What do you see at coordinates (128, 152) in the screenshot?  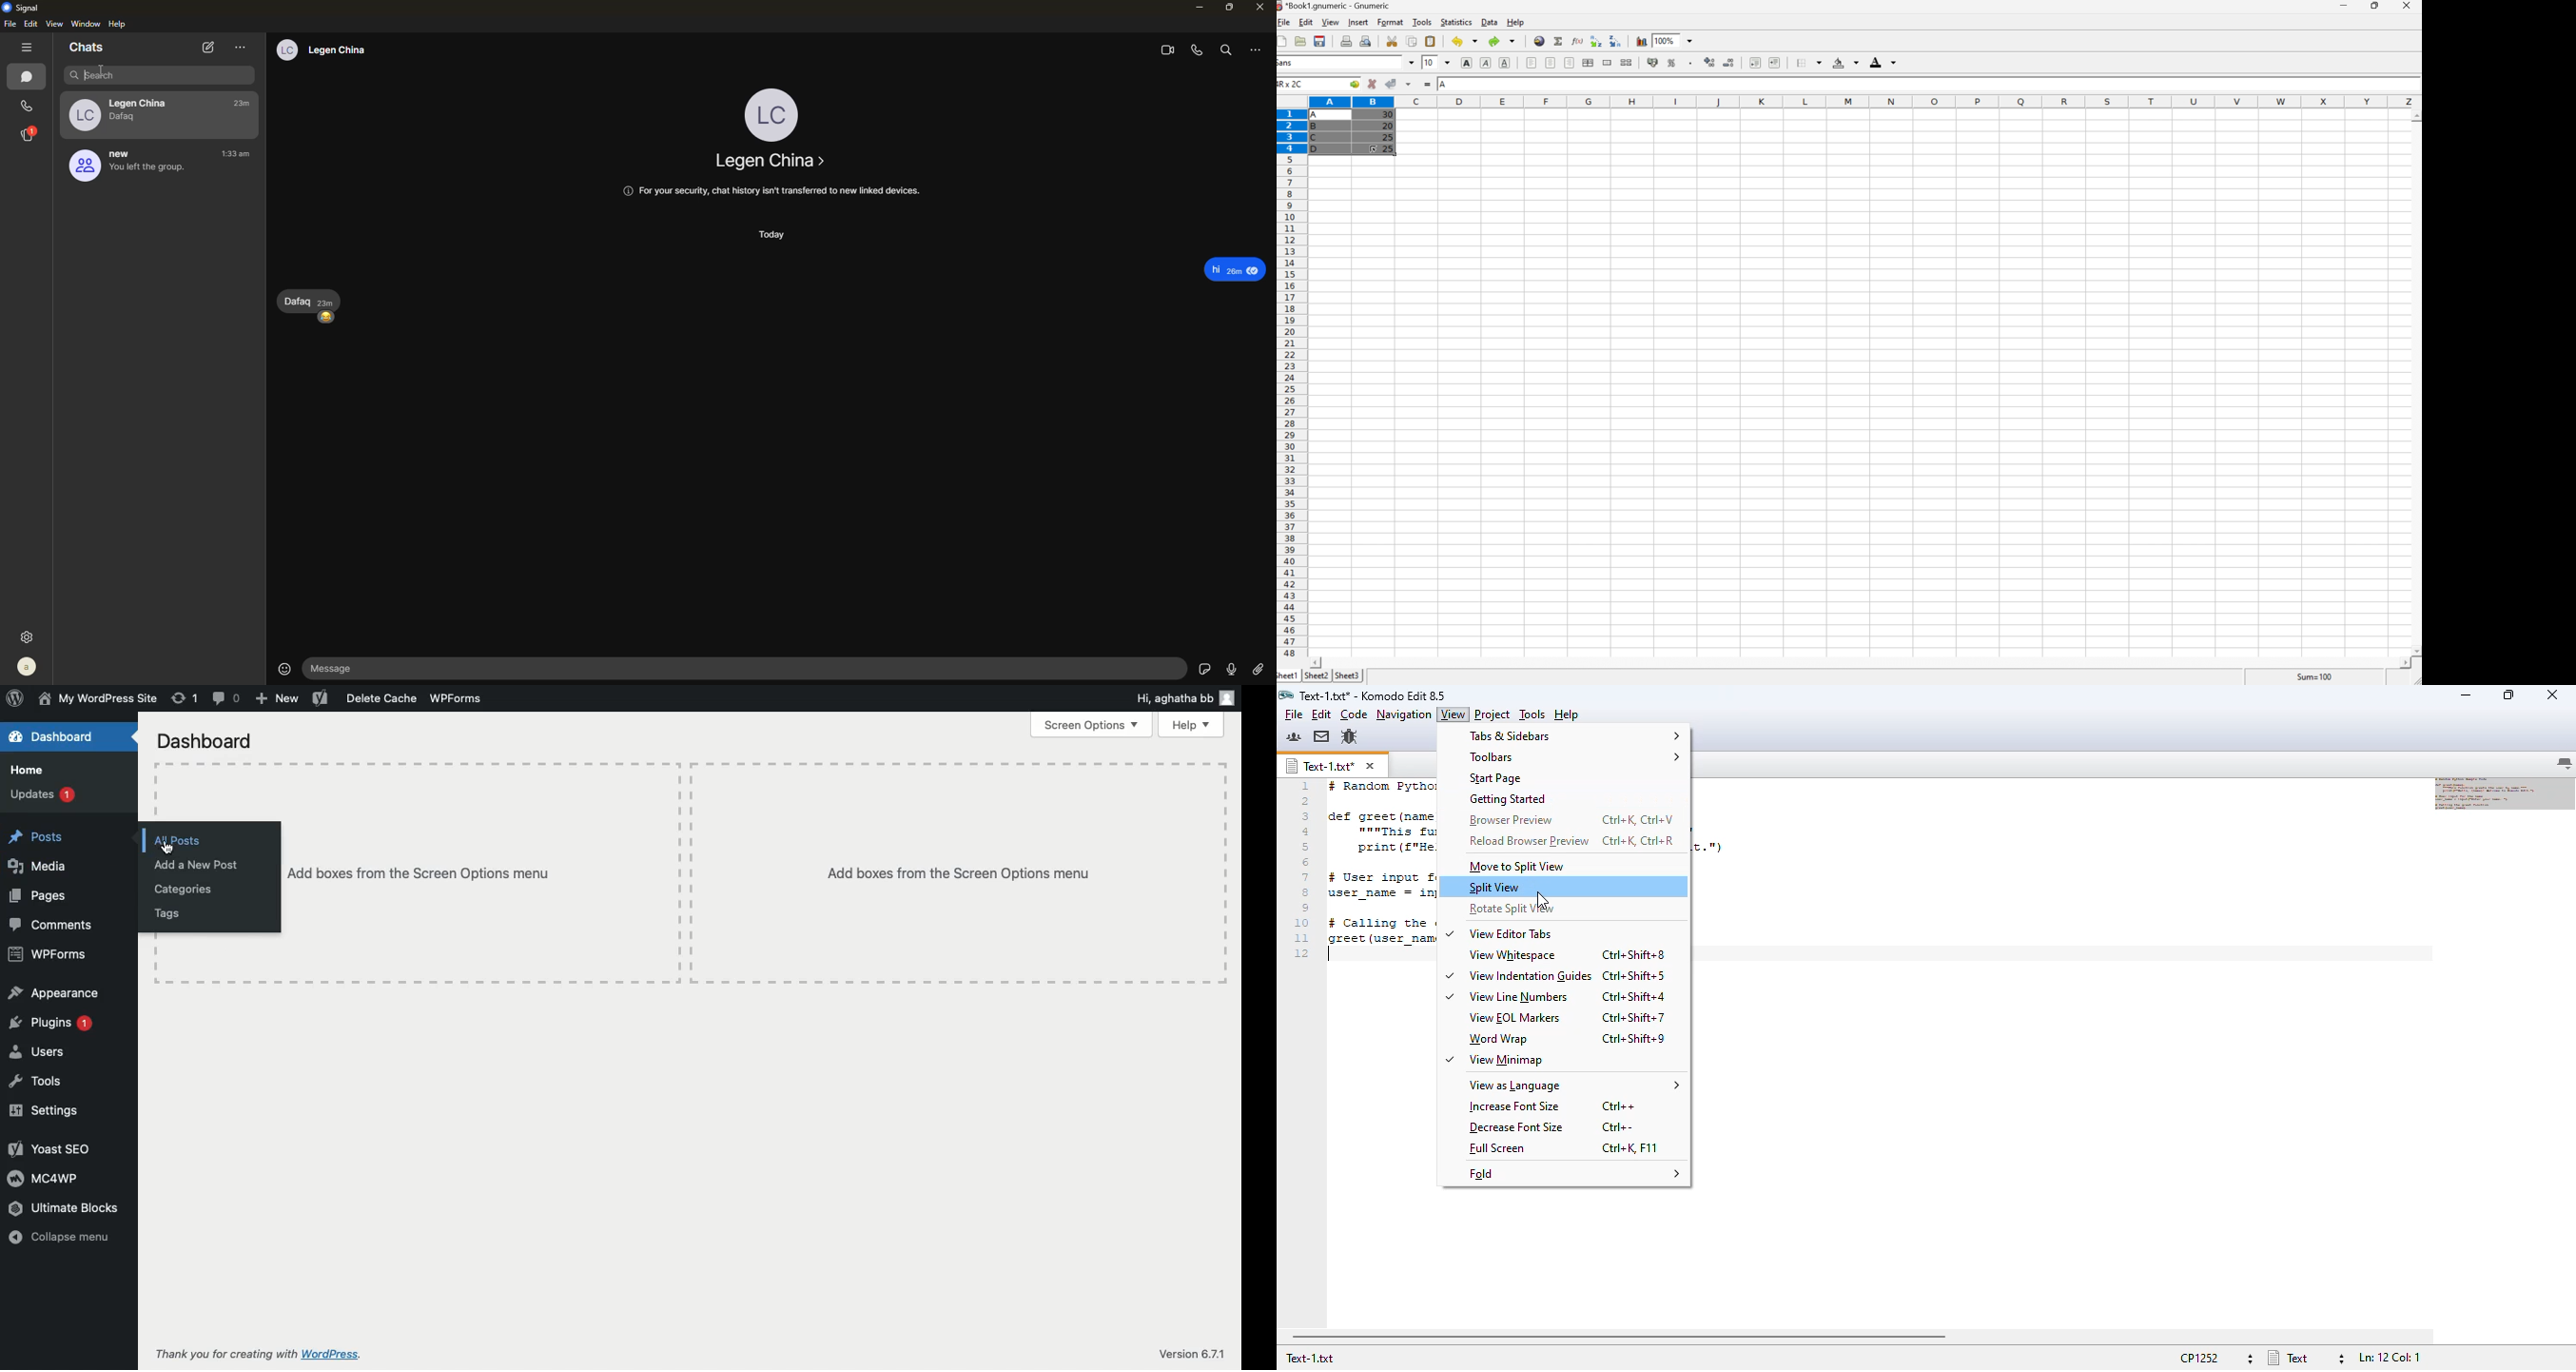 I see `new` at bounding box center [128, 152].